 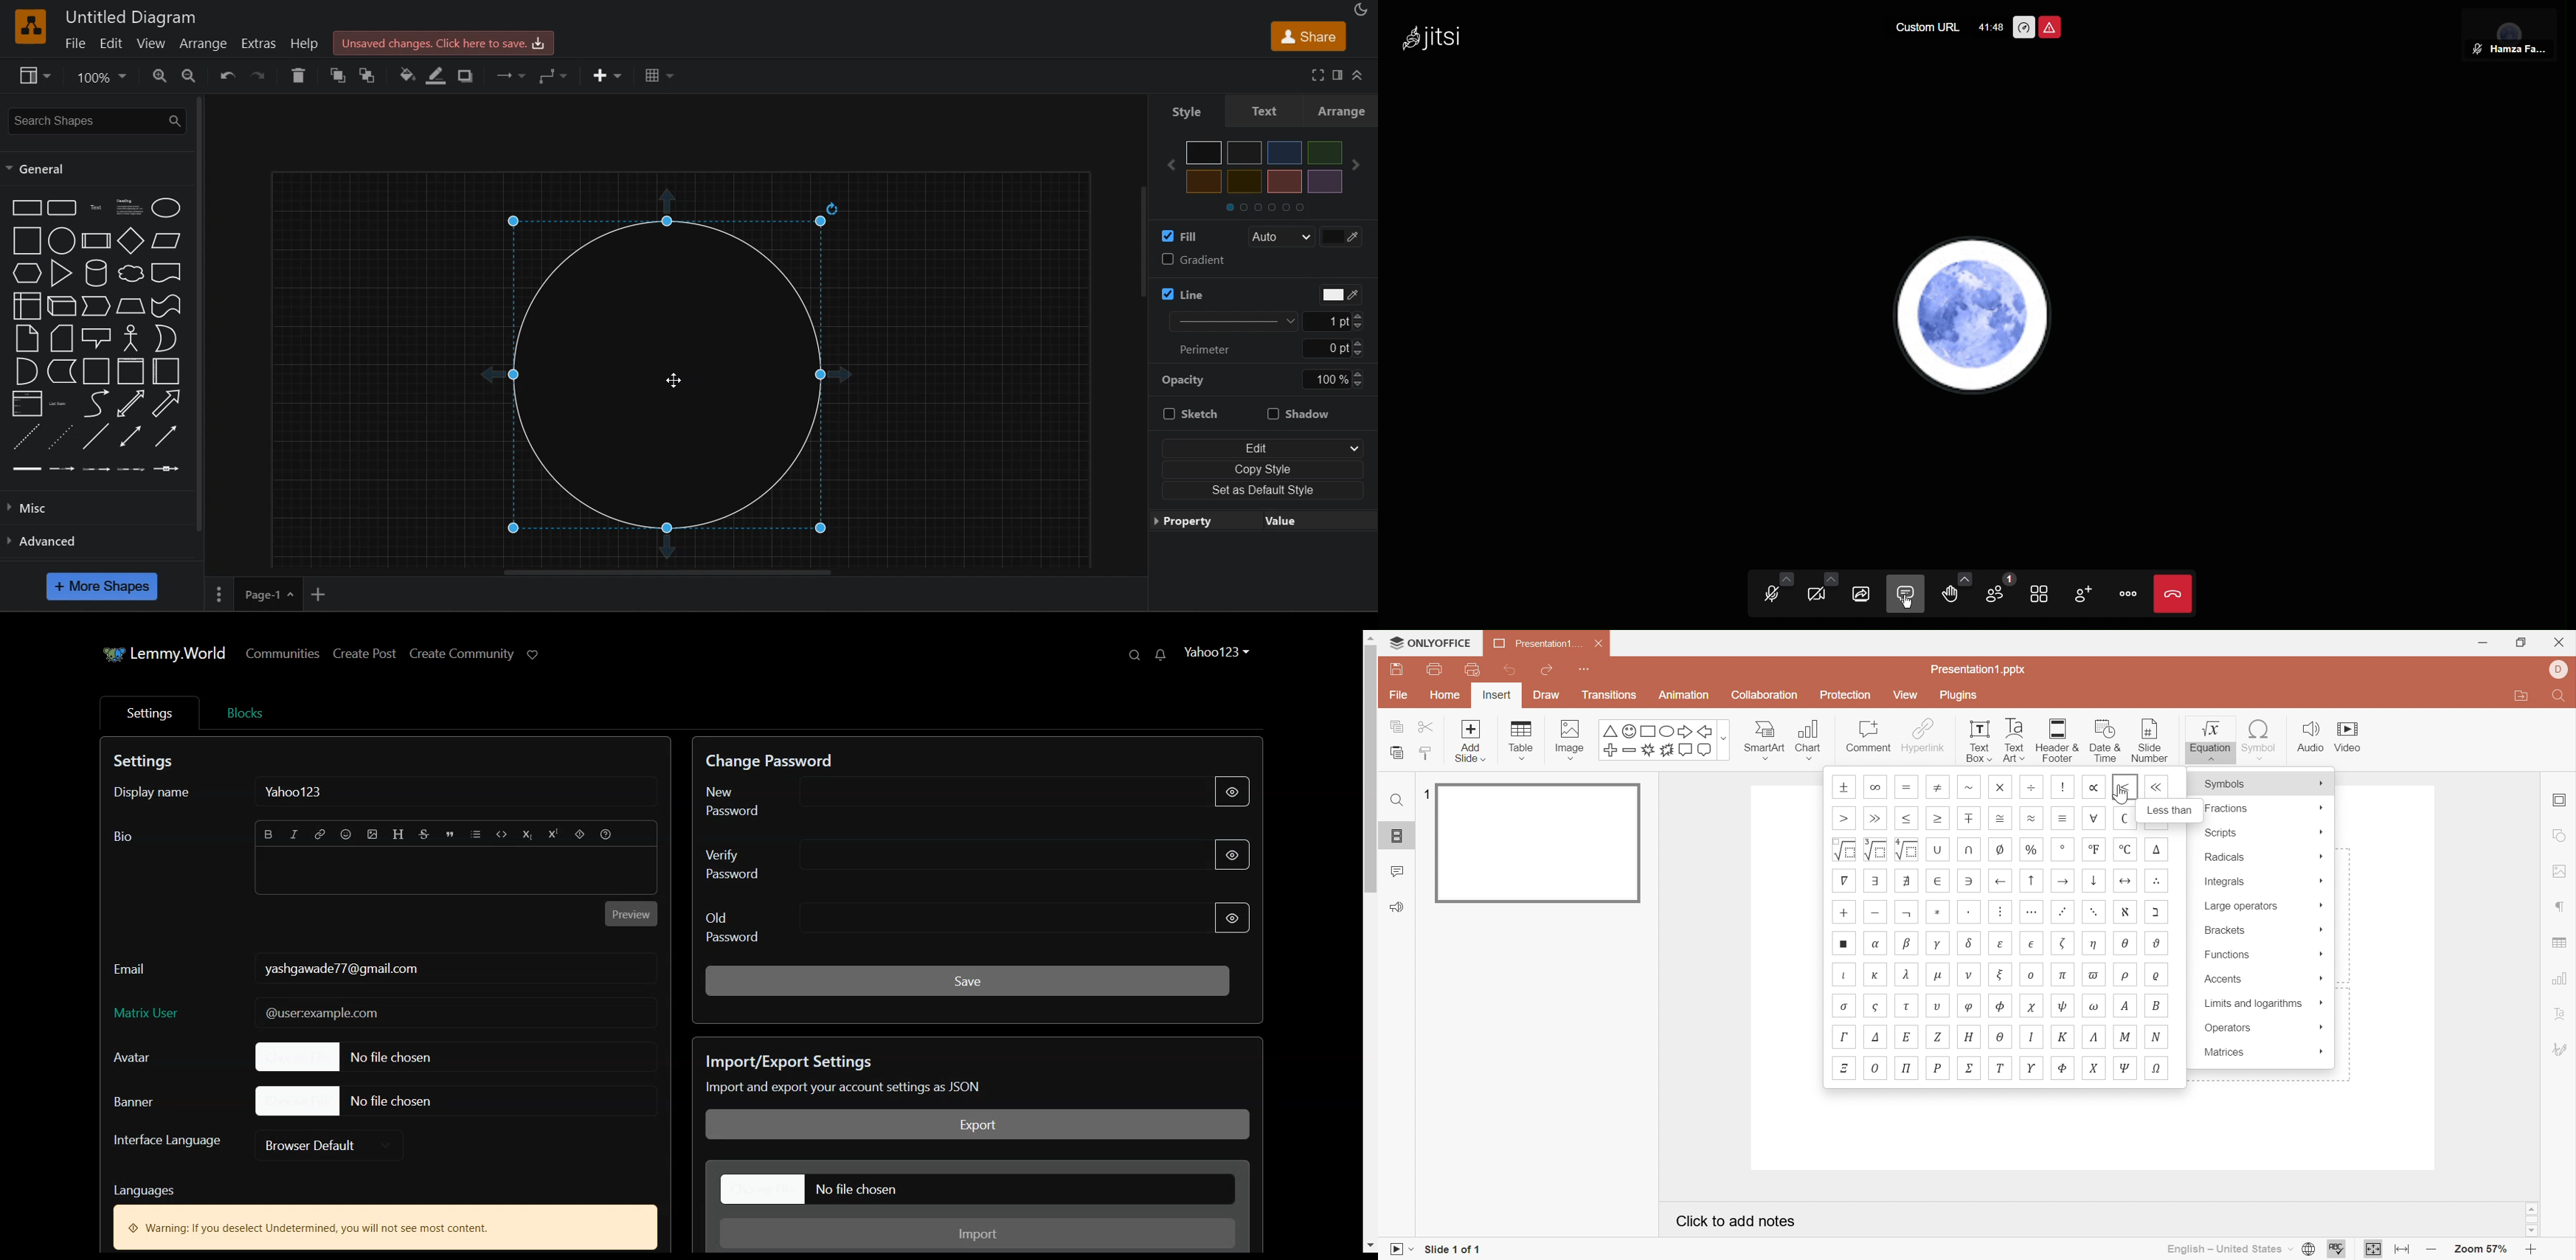 I want to click on Radicals, so click(x=2264, y=854).